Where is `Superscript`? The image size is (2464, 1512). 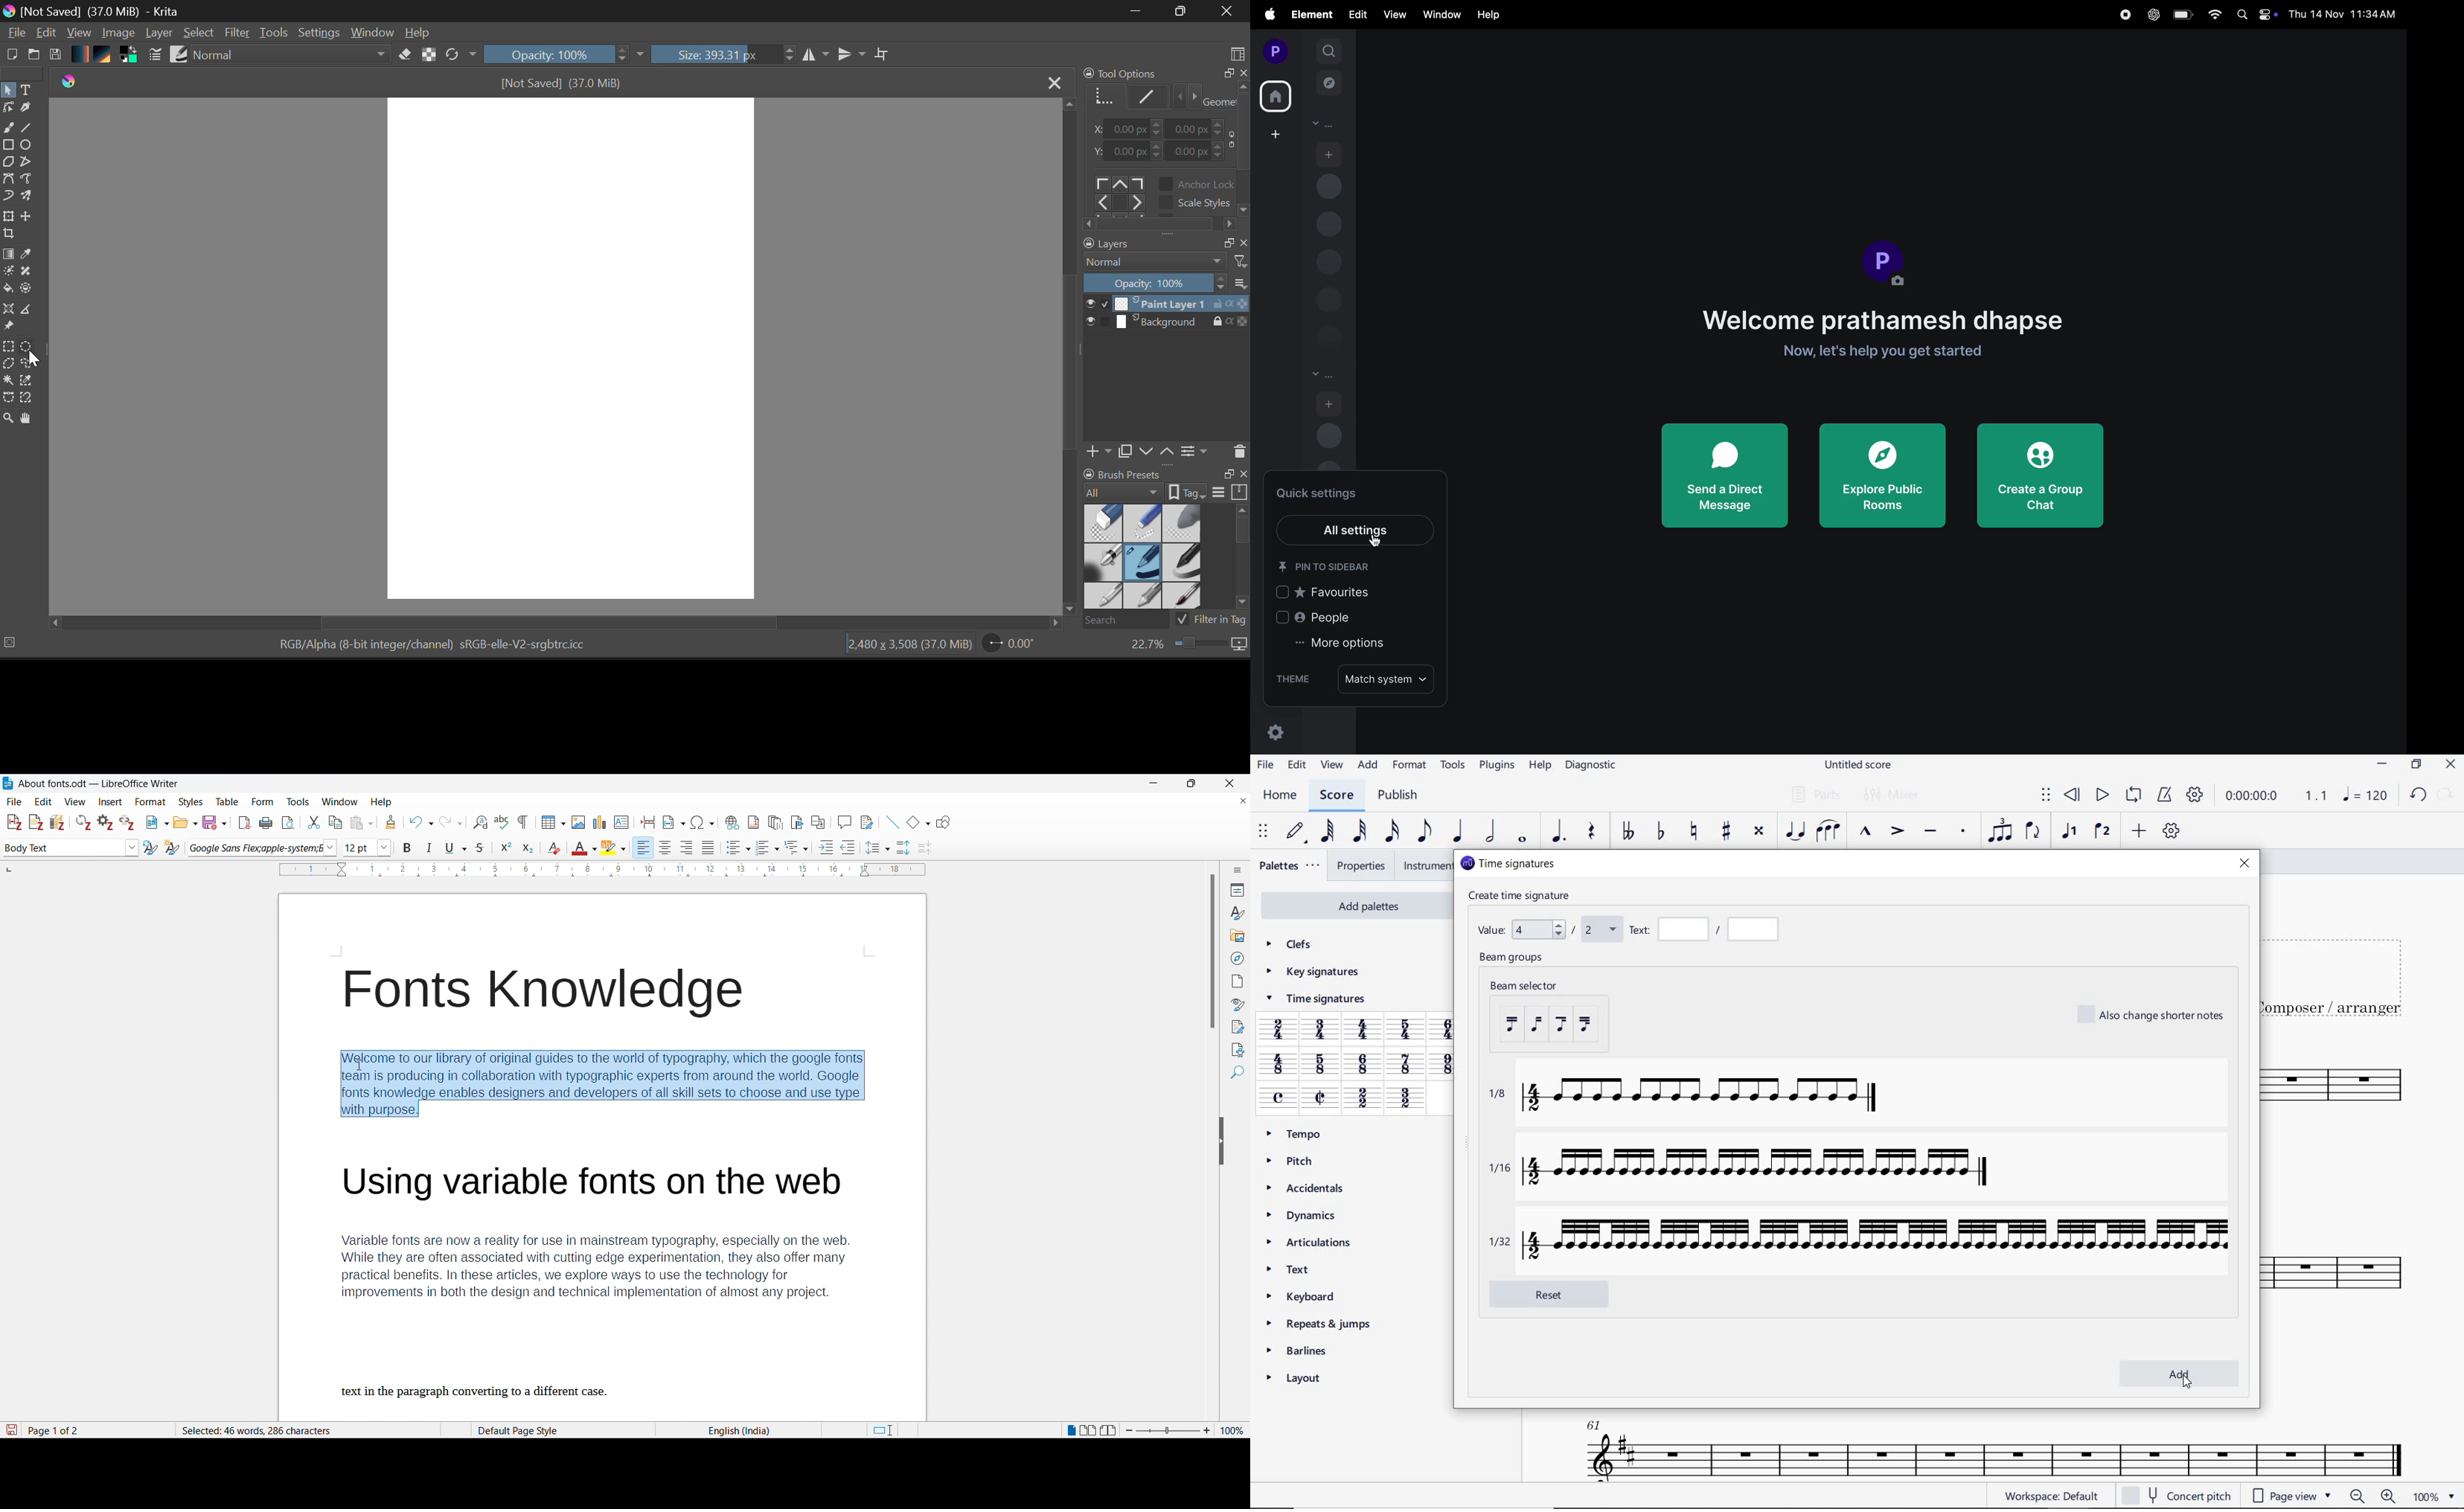 Superscript is located at coordinates (506, 846).